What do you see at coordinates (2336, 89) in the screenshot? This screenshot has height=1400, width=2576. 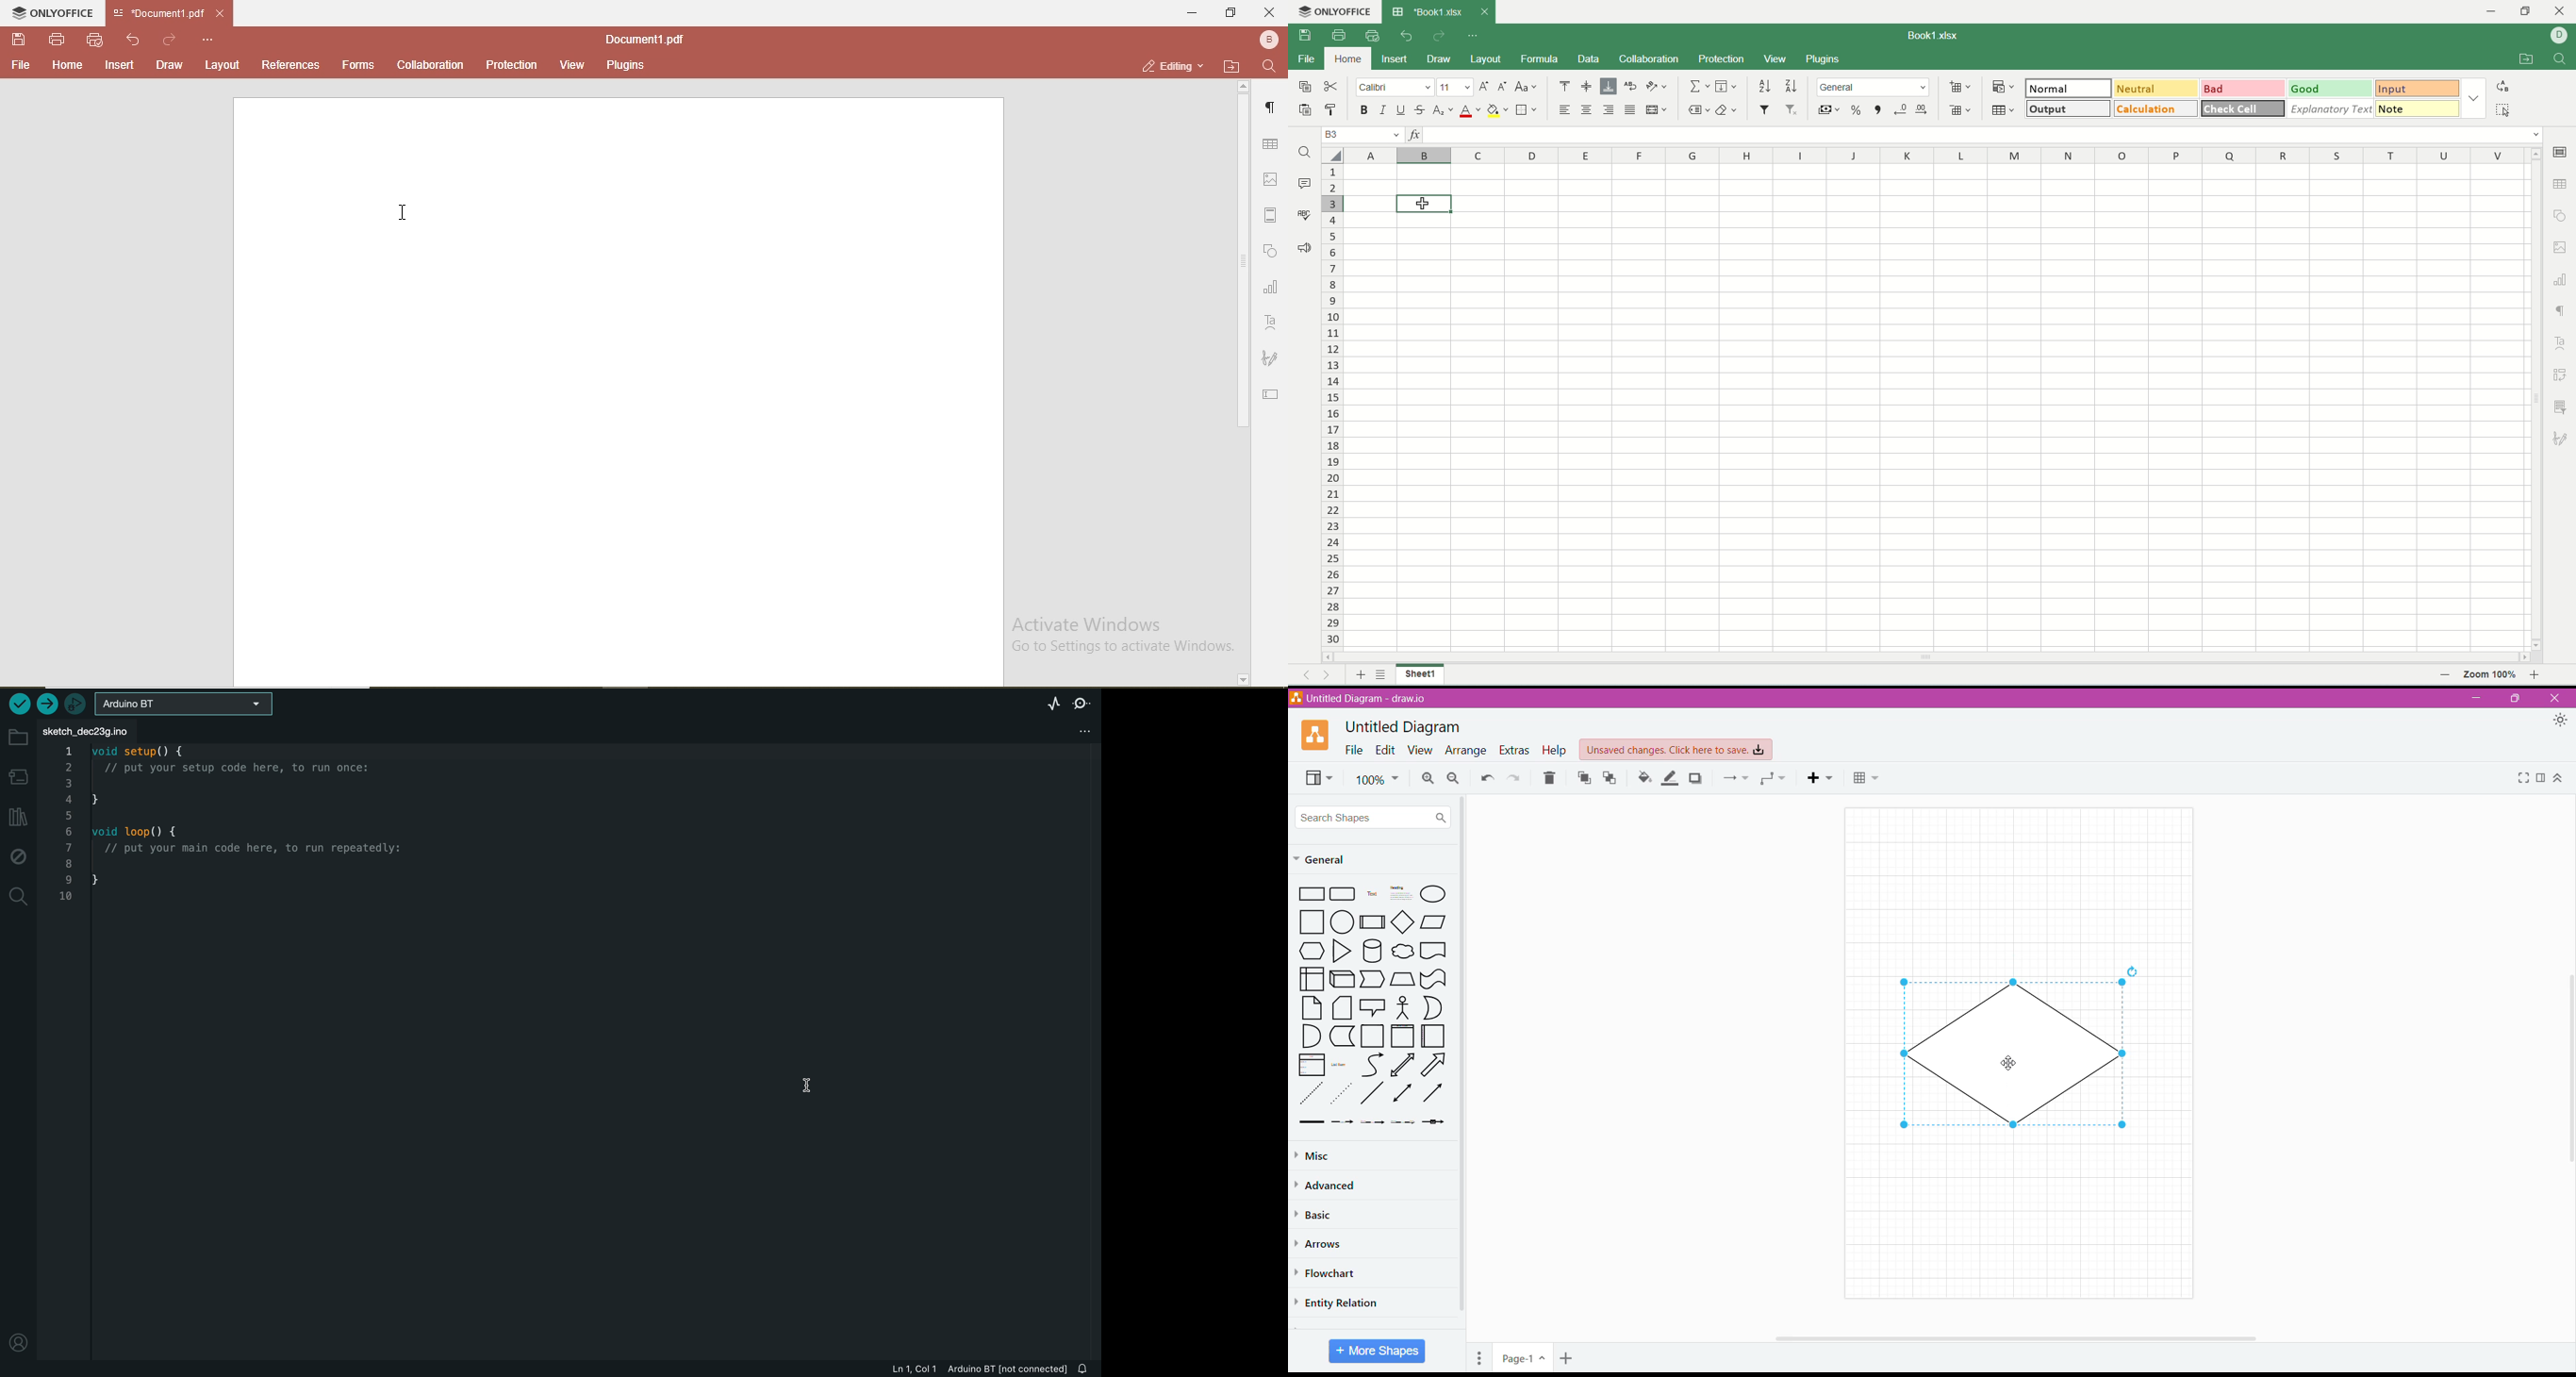 I see `good` at bounding box center [2336, 89].